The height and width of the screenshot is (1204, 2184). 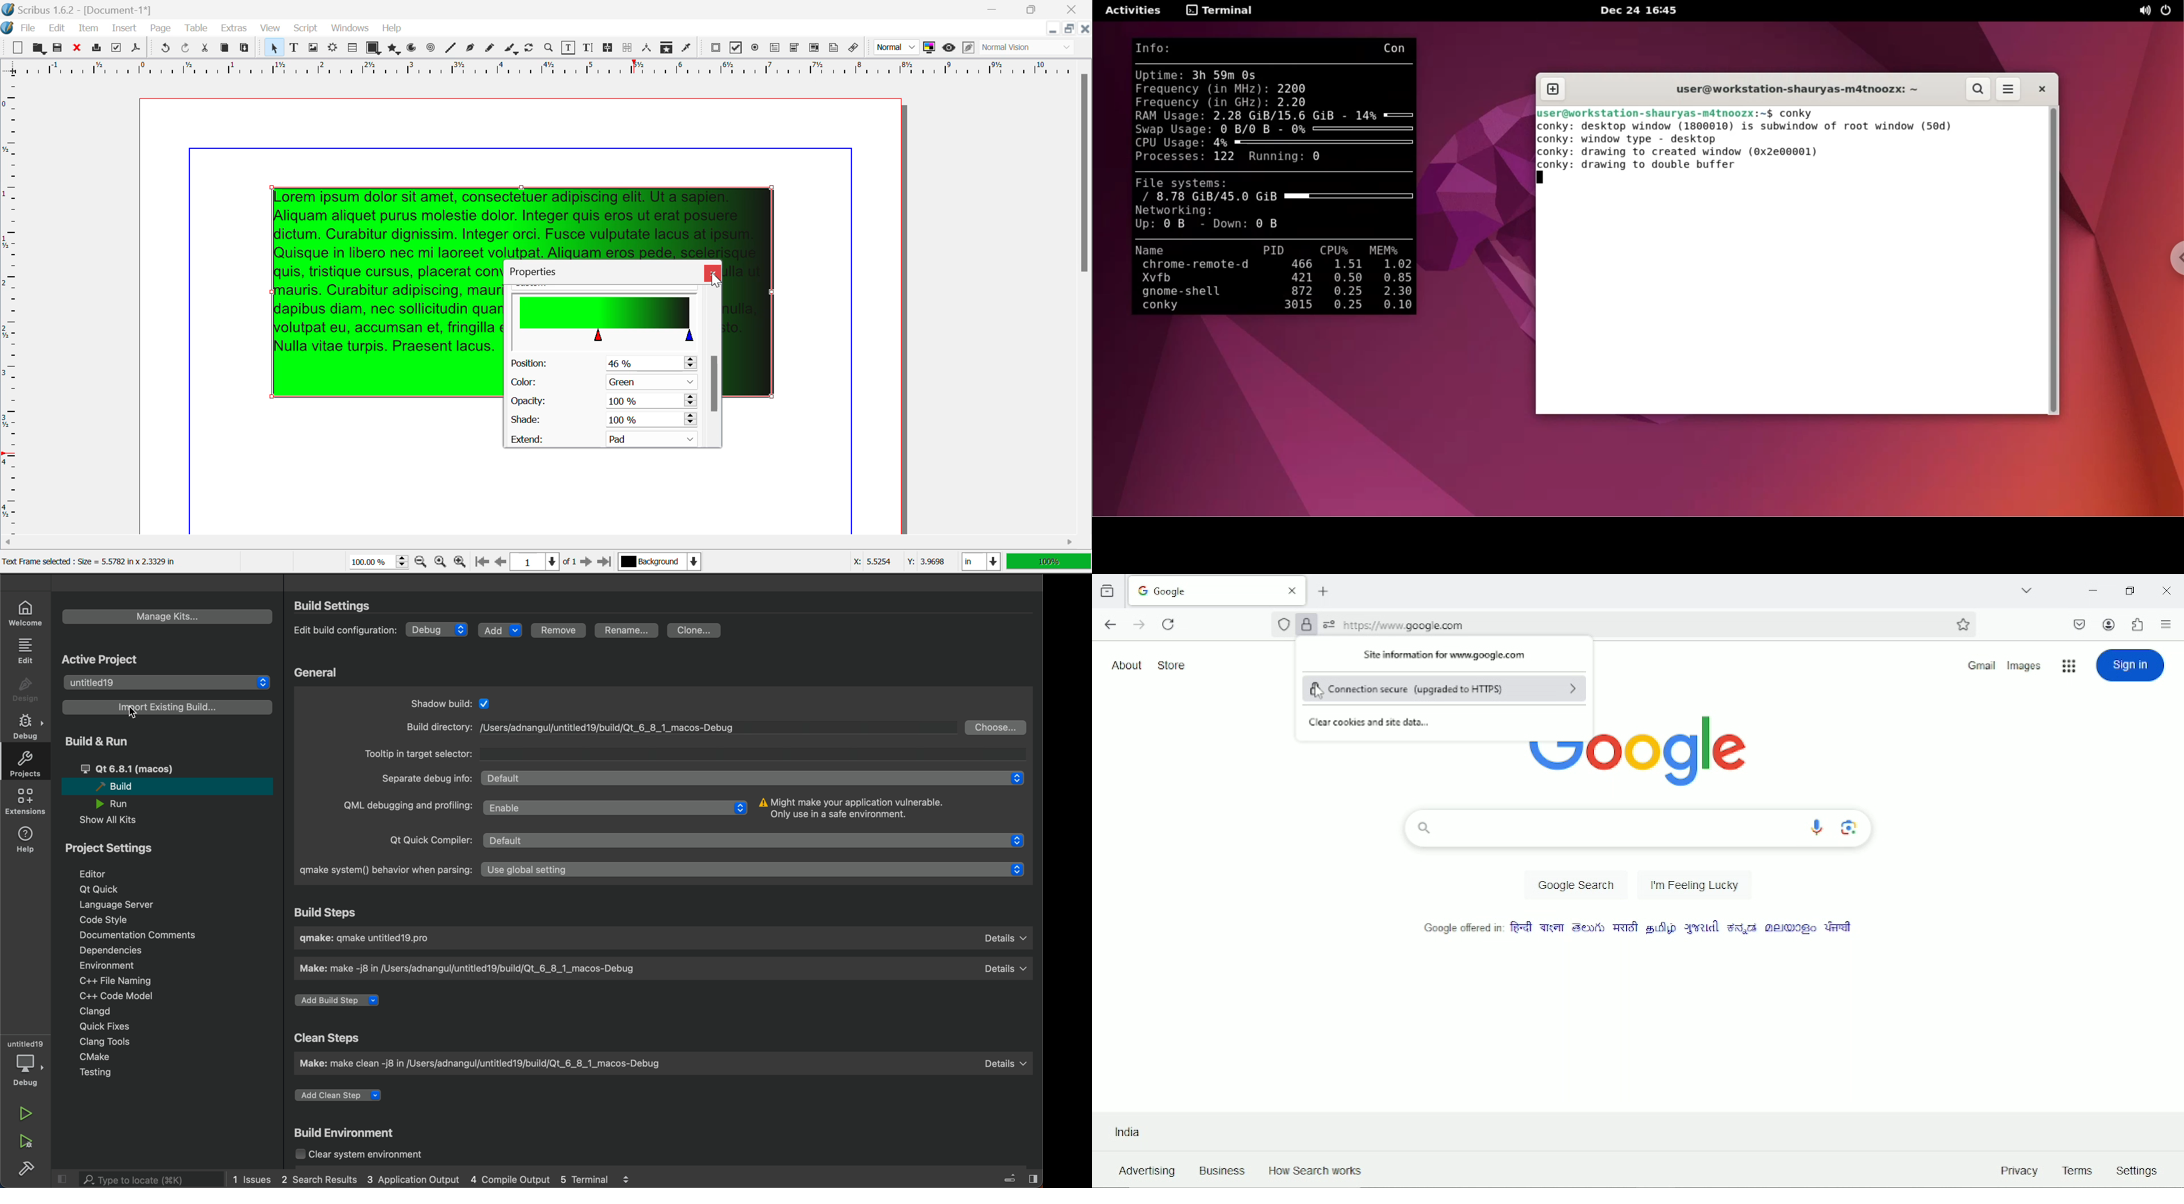 What do you see at coordinates (348, 632) in the screenshot?
I see `edit build configuration ` at bounding box center [348, 632].